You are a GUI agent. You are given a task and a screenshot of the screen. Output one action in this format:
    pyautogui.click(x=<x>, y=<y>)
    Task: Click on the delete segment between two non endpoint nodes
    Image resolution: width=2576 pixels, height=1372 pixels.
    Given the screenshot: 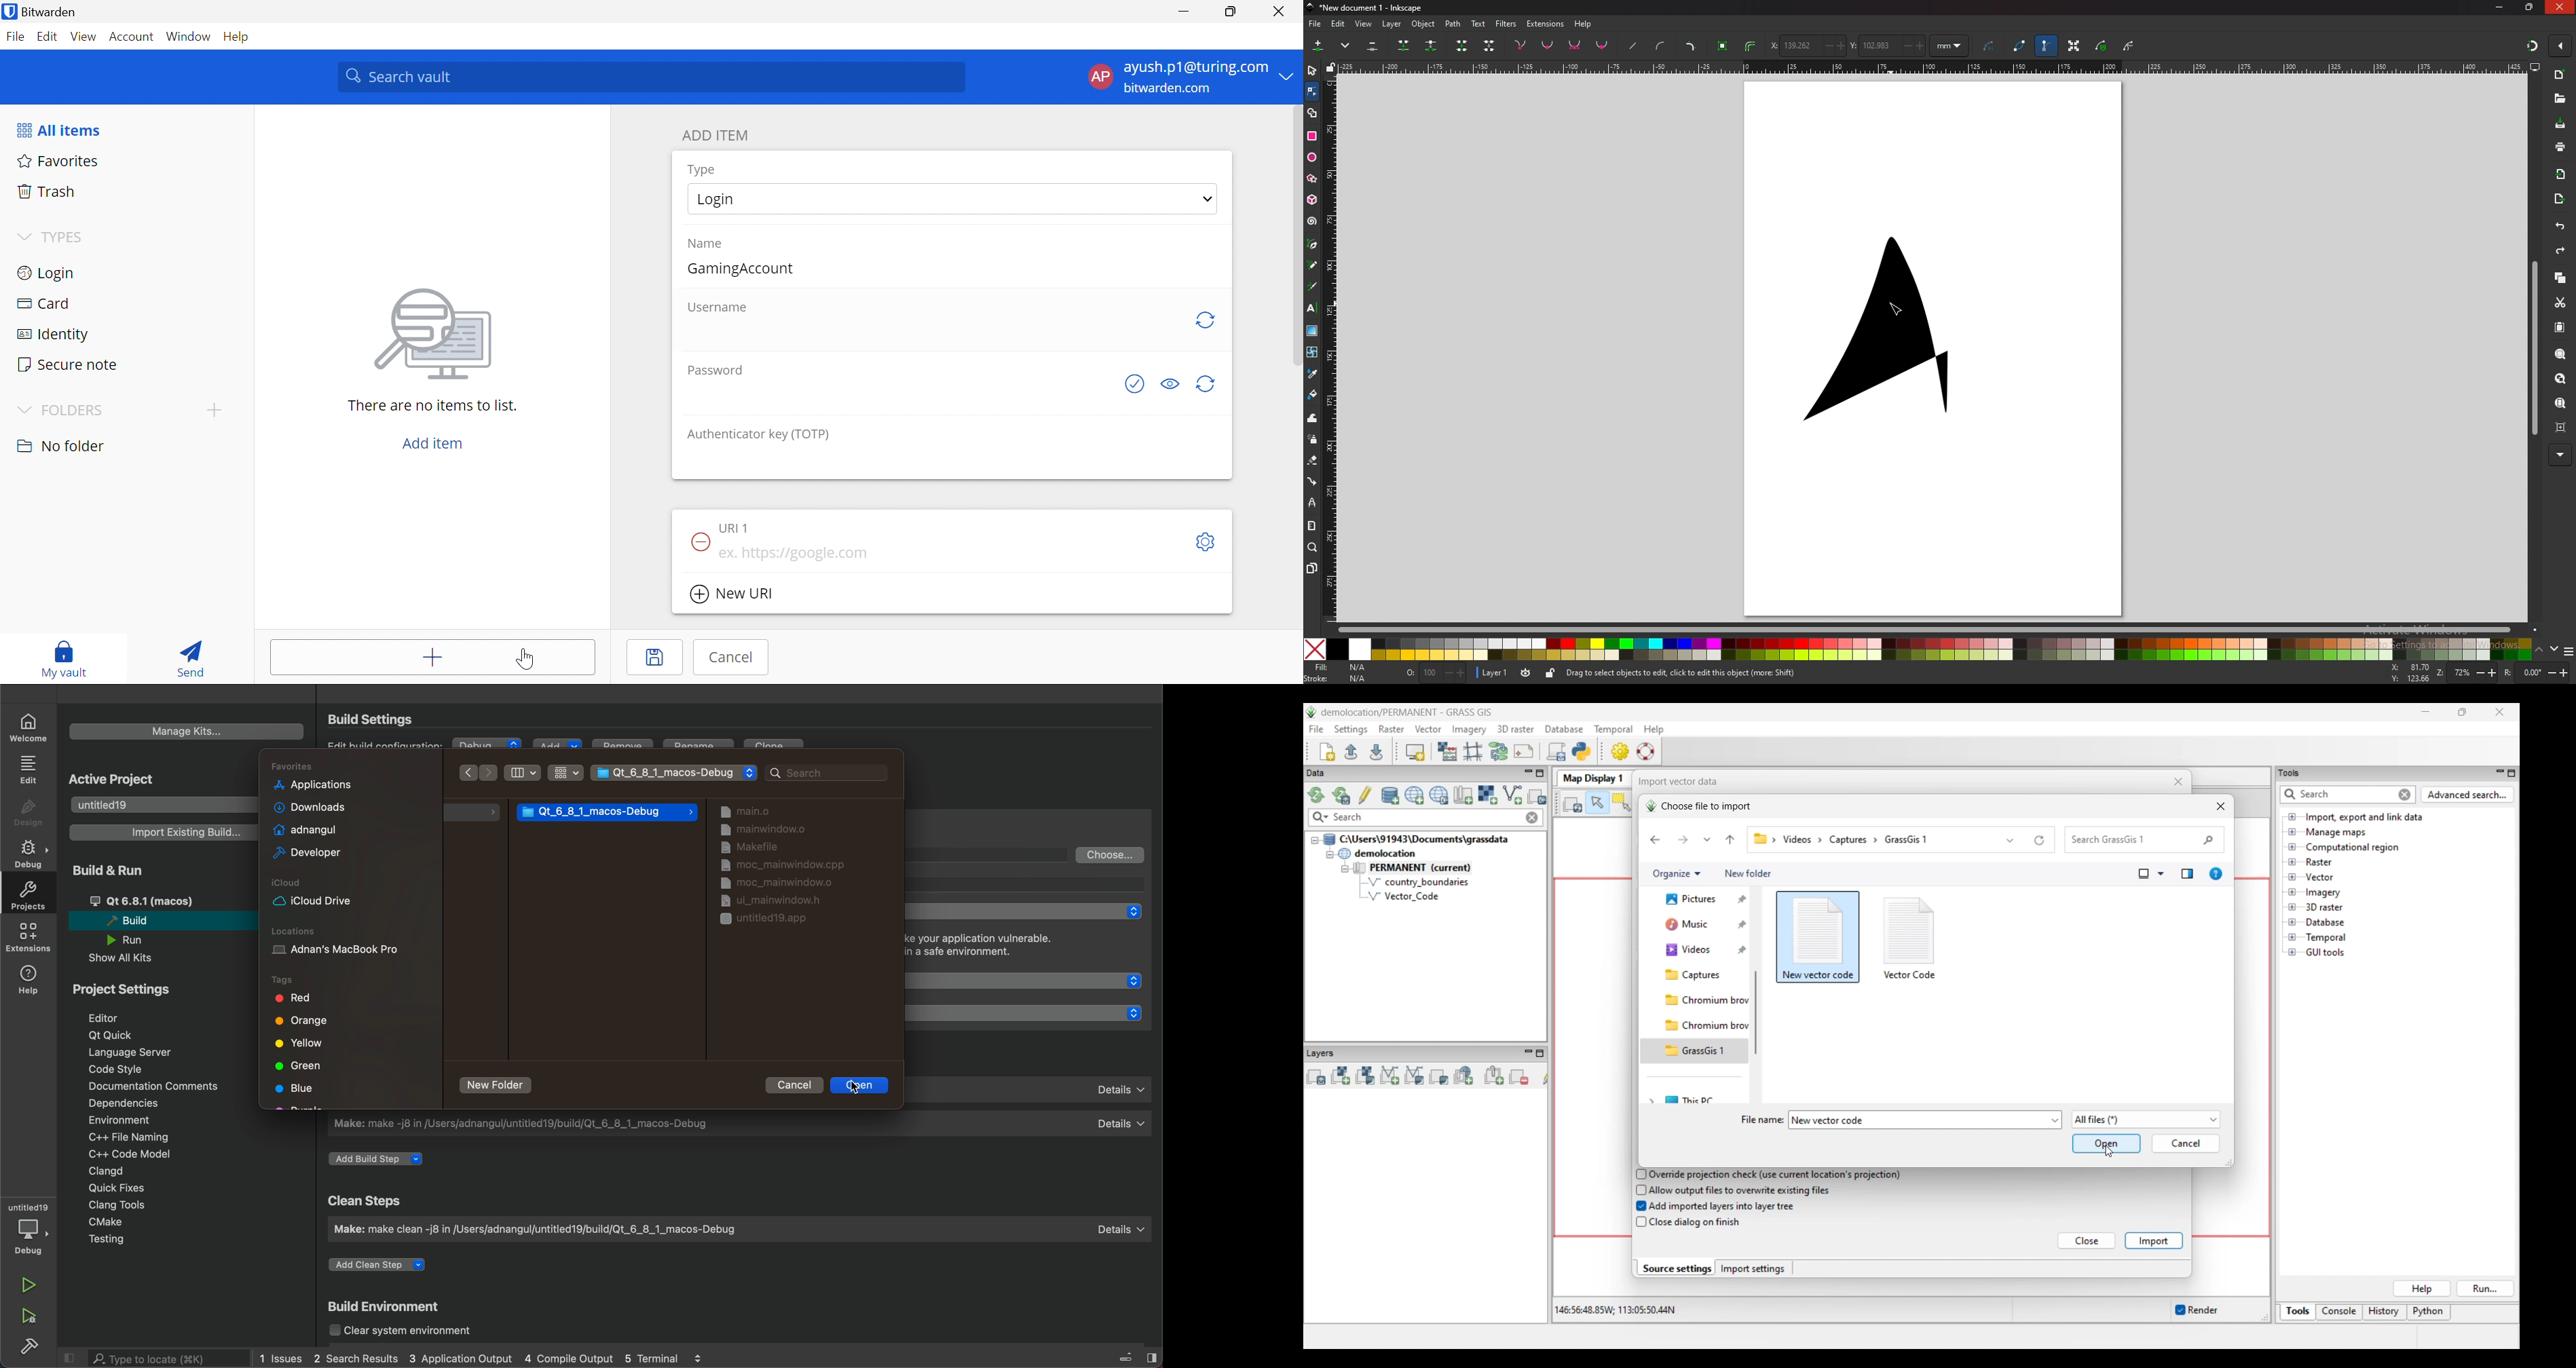 What is the action you would take?
    pyautogui.click(x=1489, y=46)
    